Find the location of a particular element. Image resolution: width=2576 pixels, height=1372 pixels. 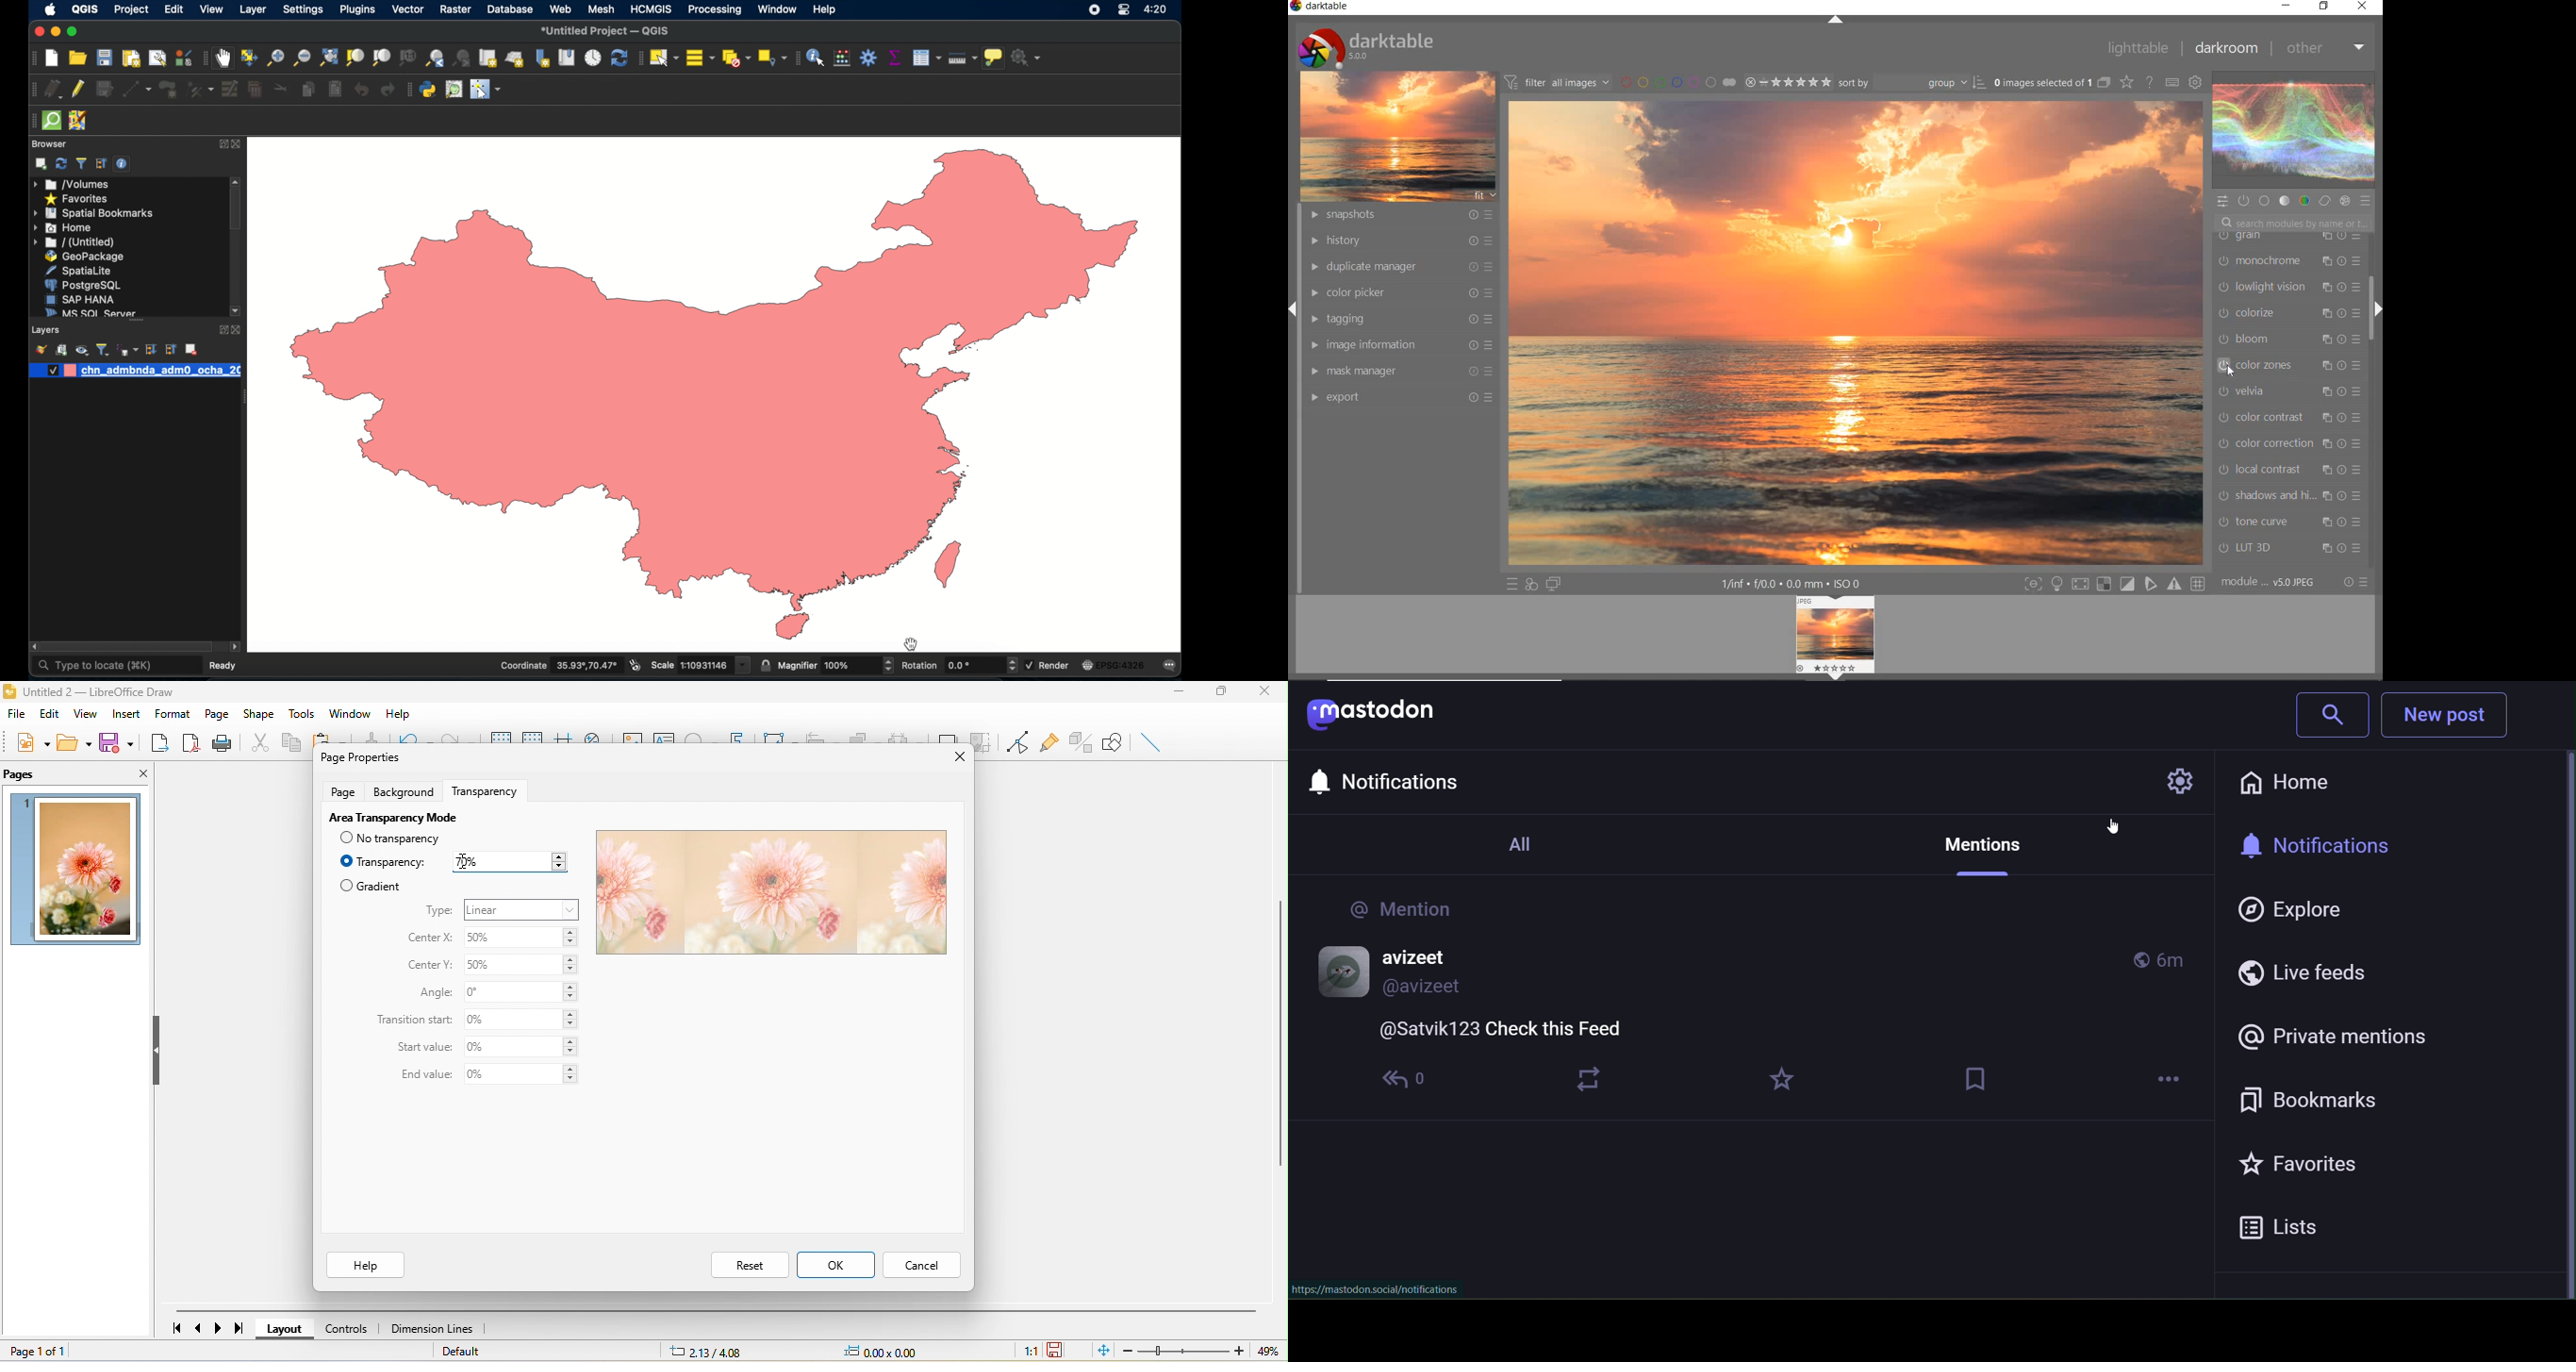

insert line is located at coordinates (1151, 741).